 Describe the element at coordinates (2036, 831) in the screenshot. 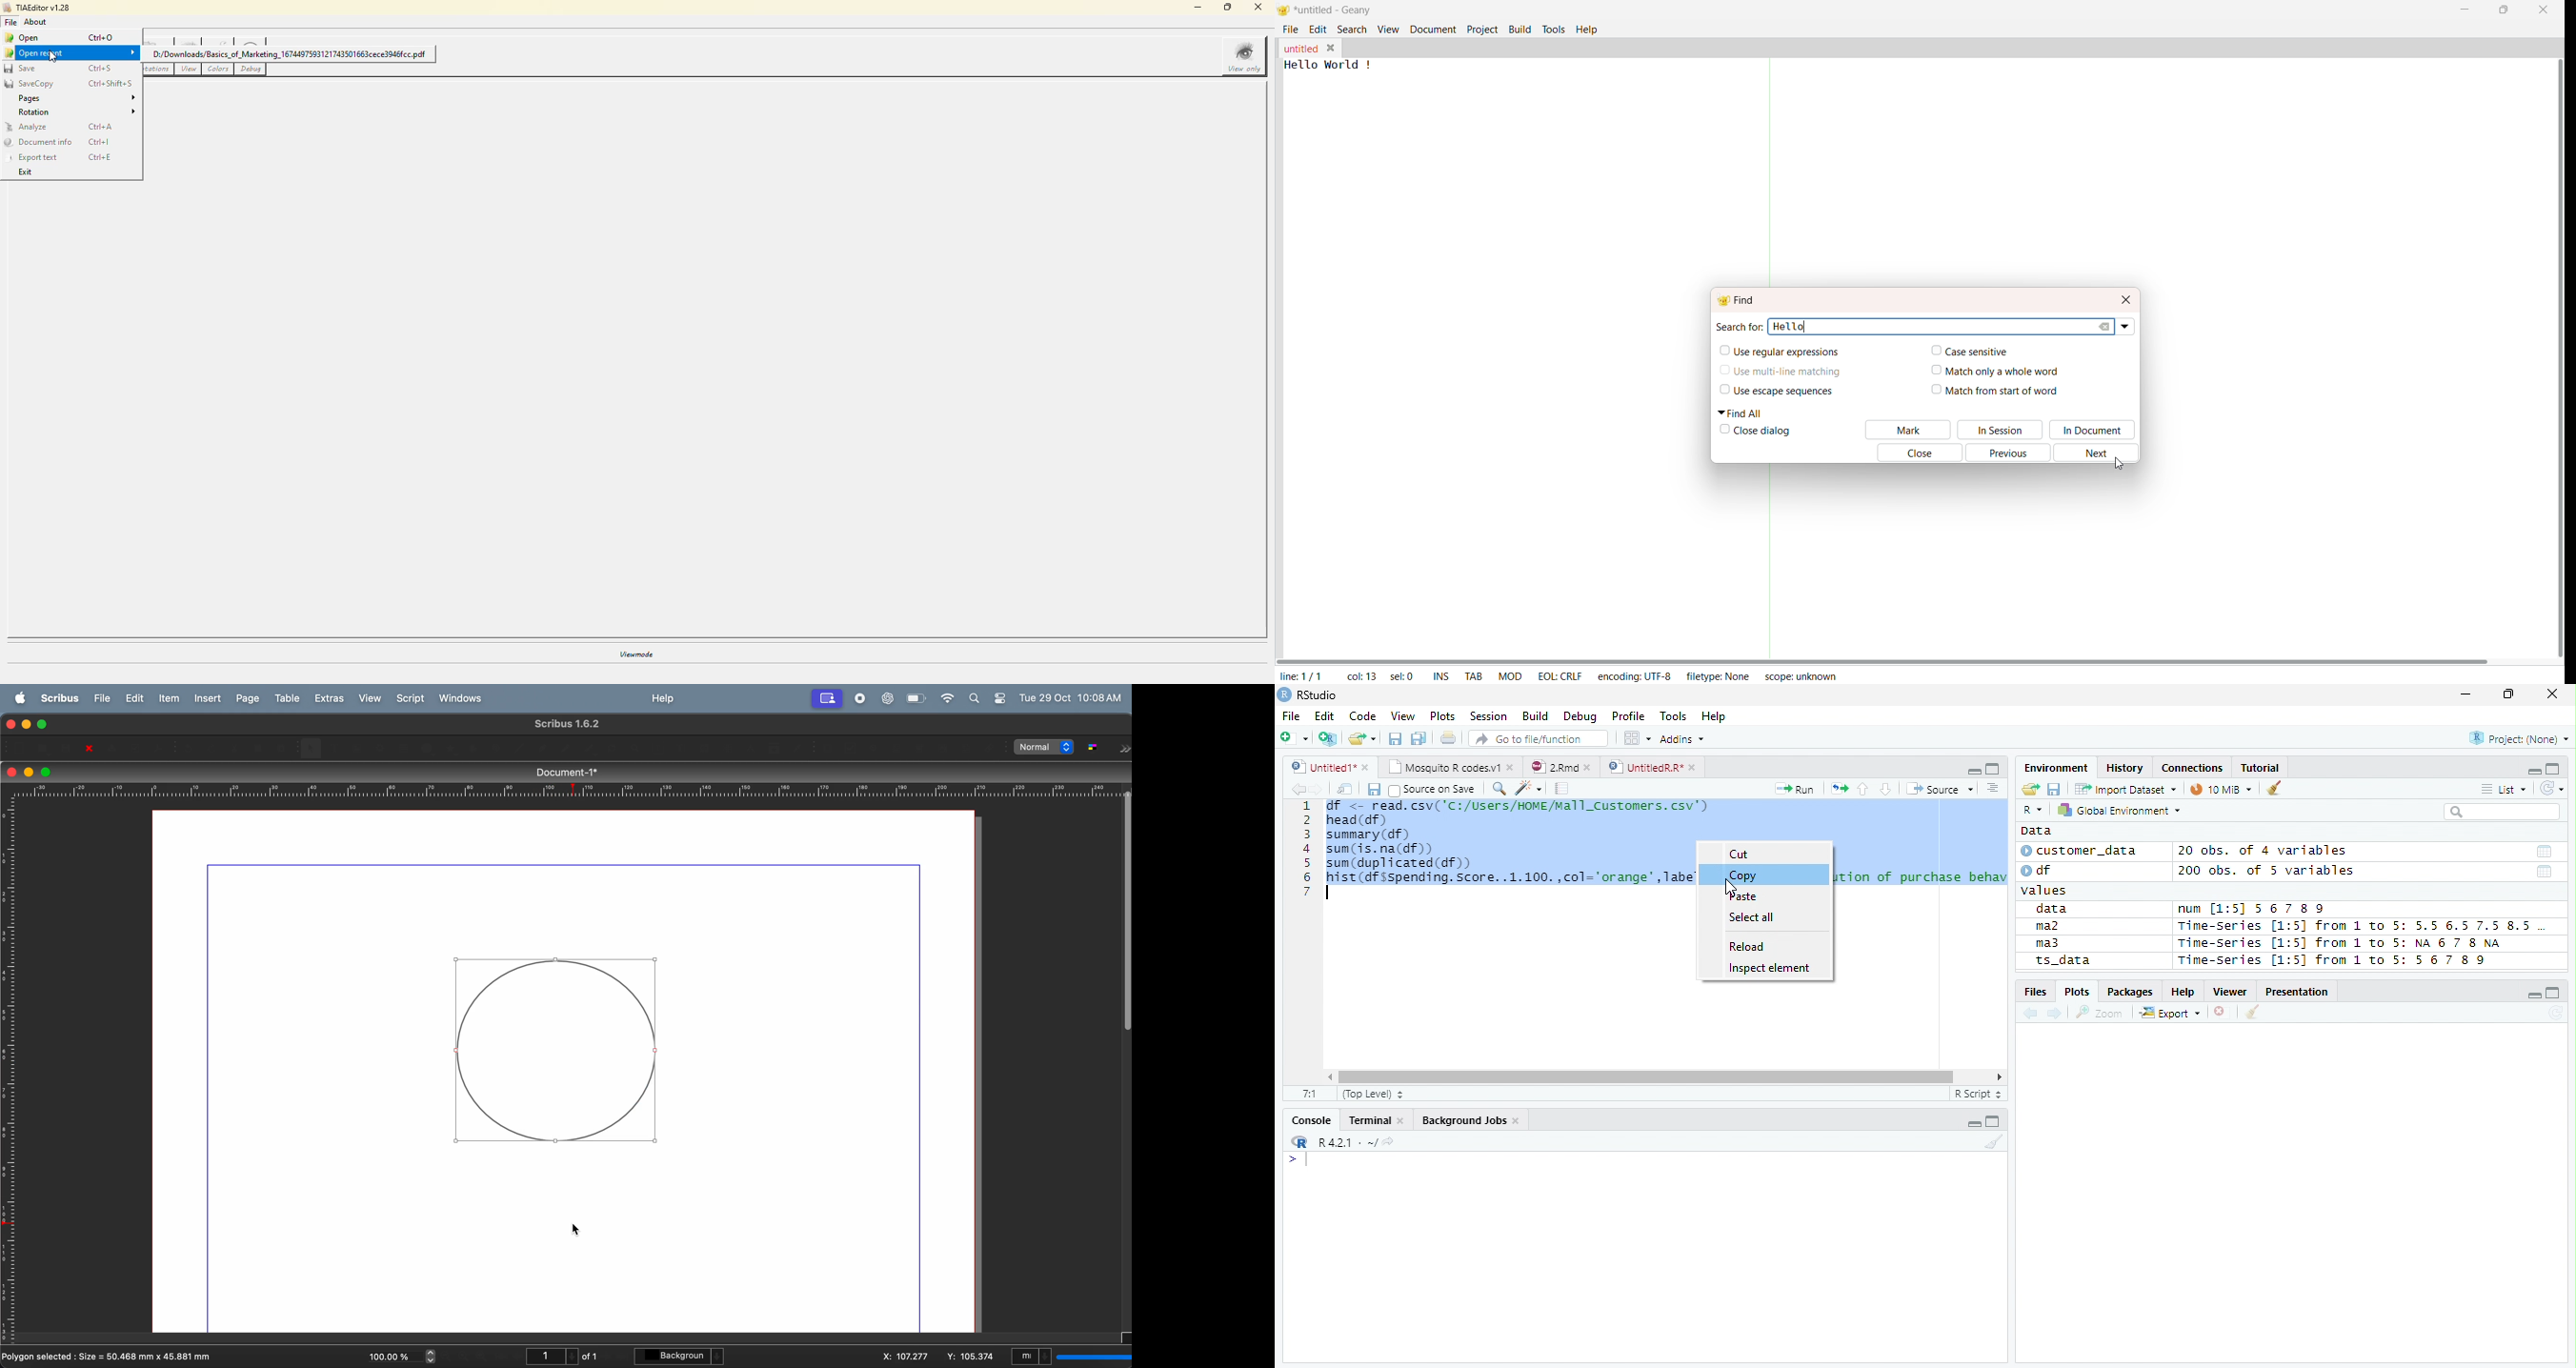

I see `Data` at that location.